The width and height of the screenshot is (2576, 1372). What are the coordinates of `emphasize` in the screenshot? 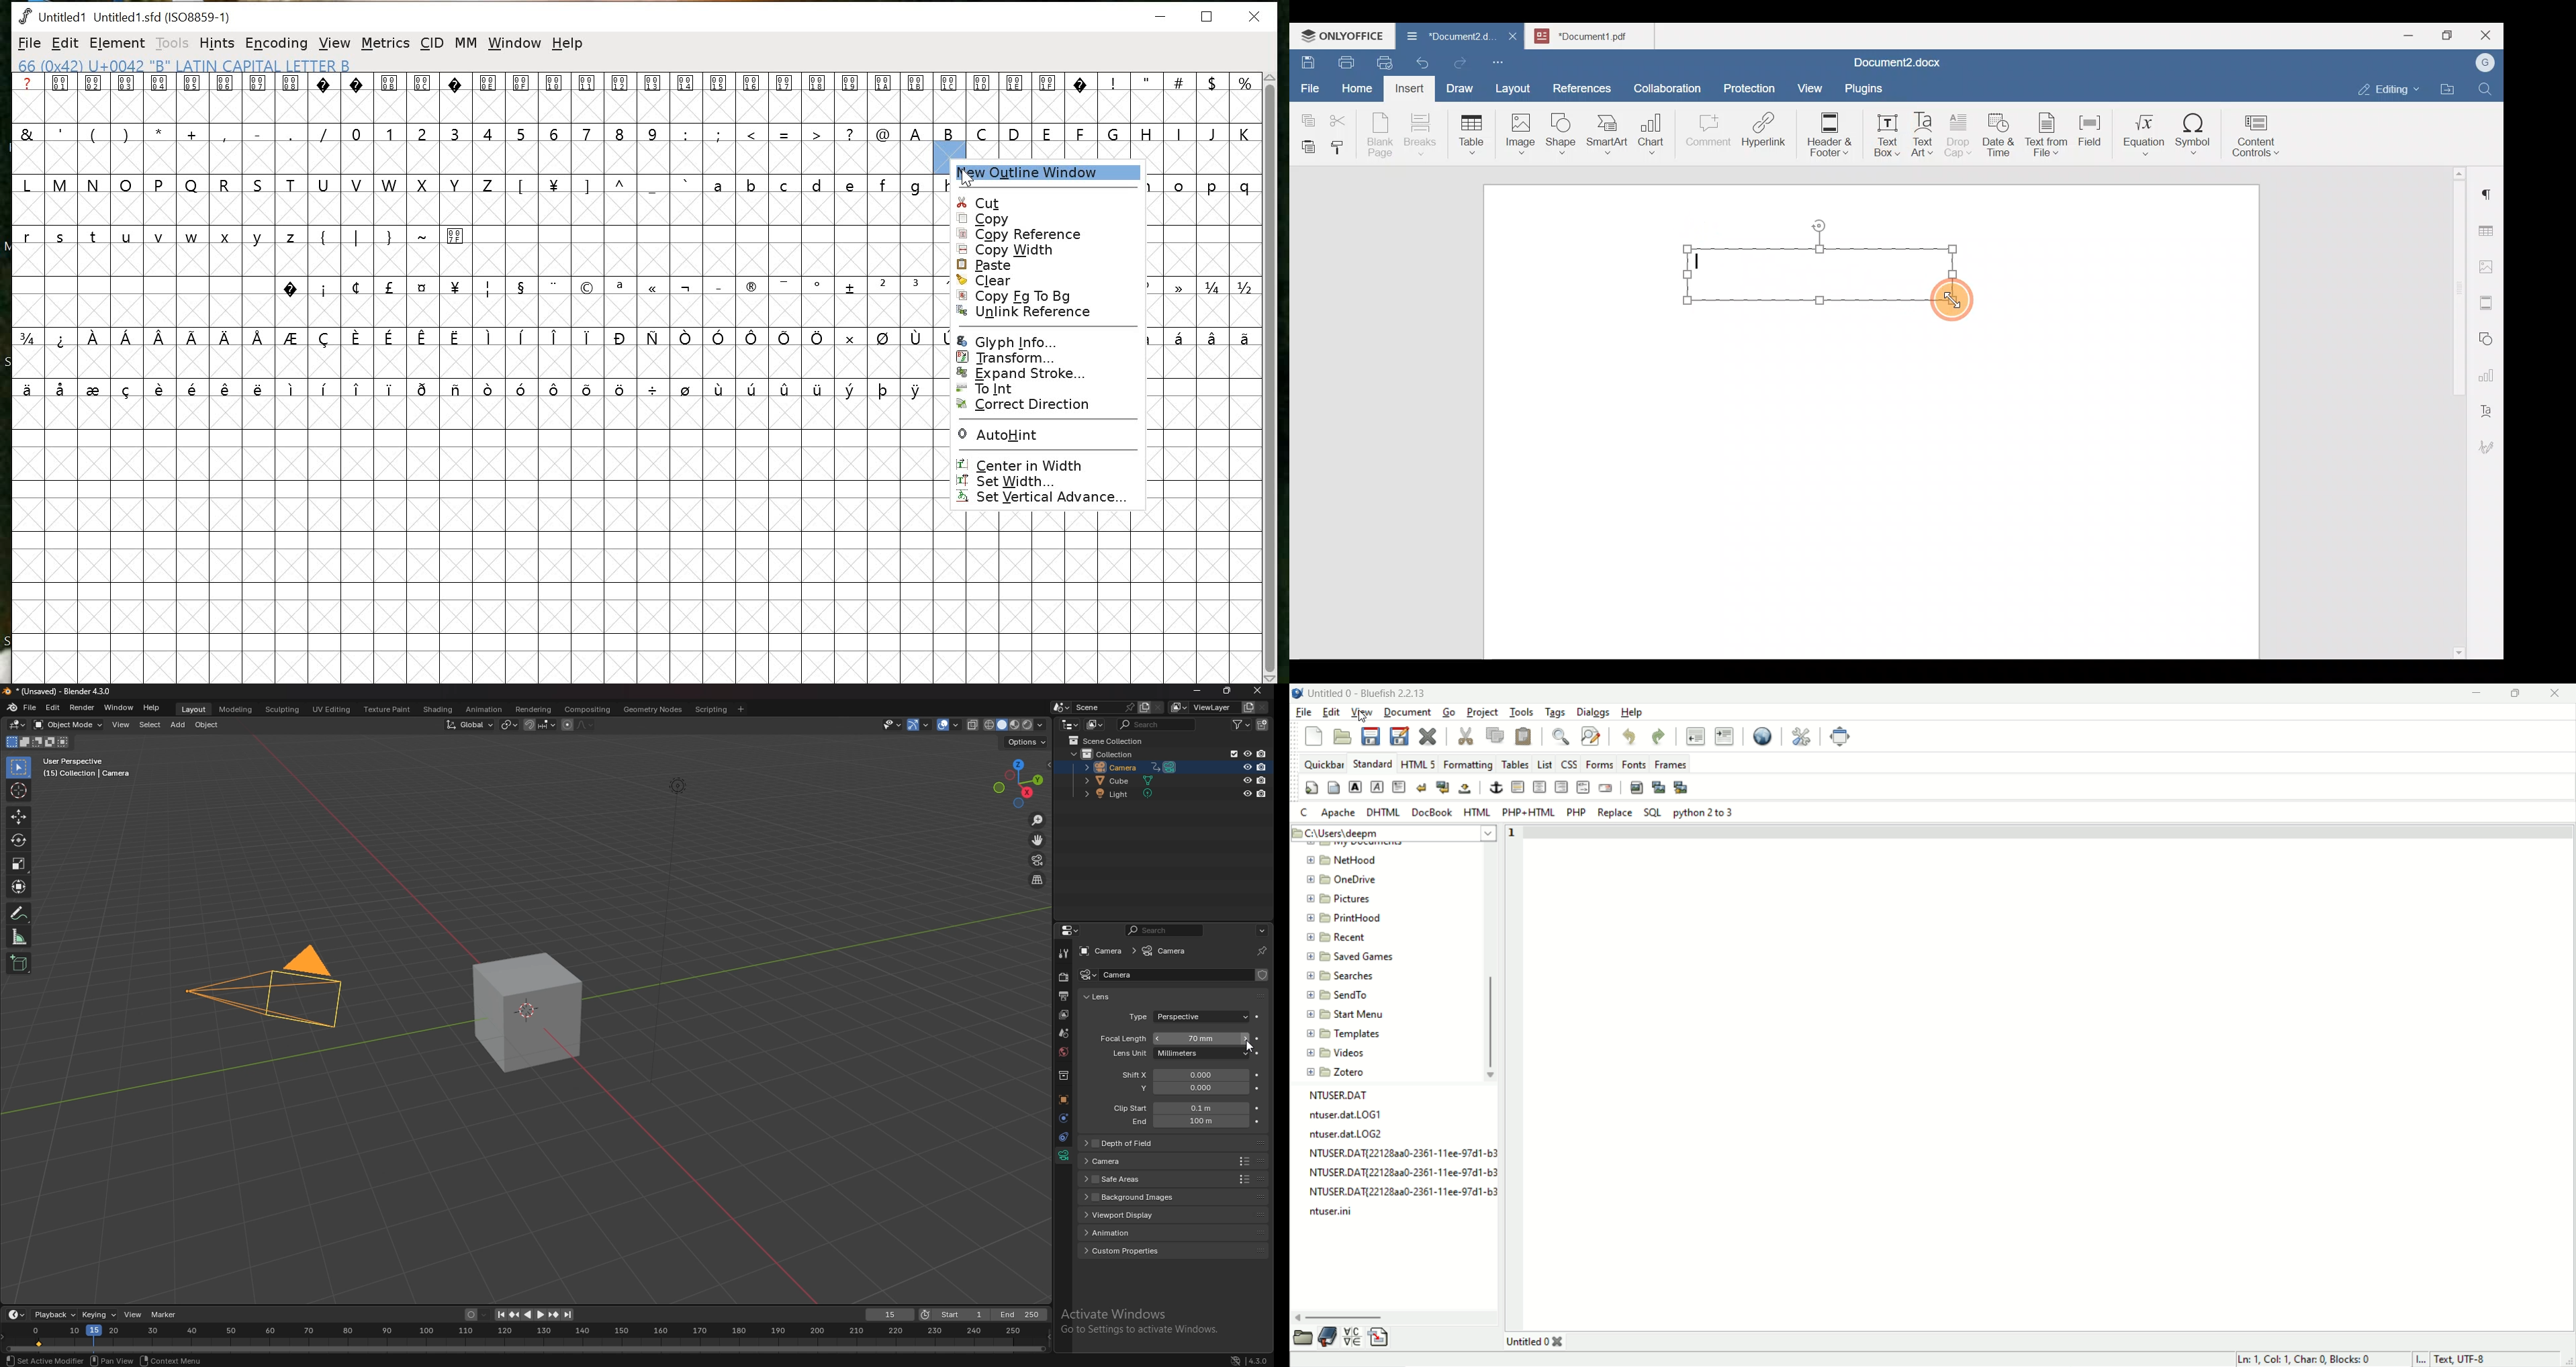 It's located at (1379, 787).